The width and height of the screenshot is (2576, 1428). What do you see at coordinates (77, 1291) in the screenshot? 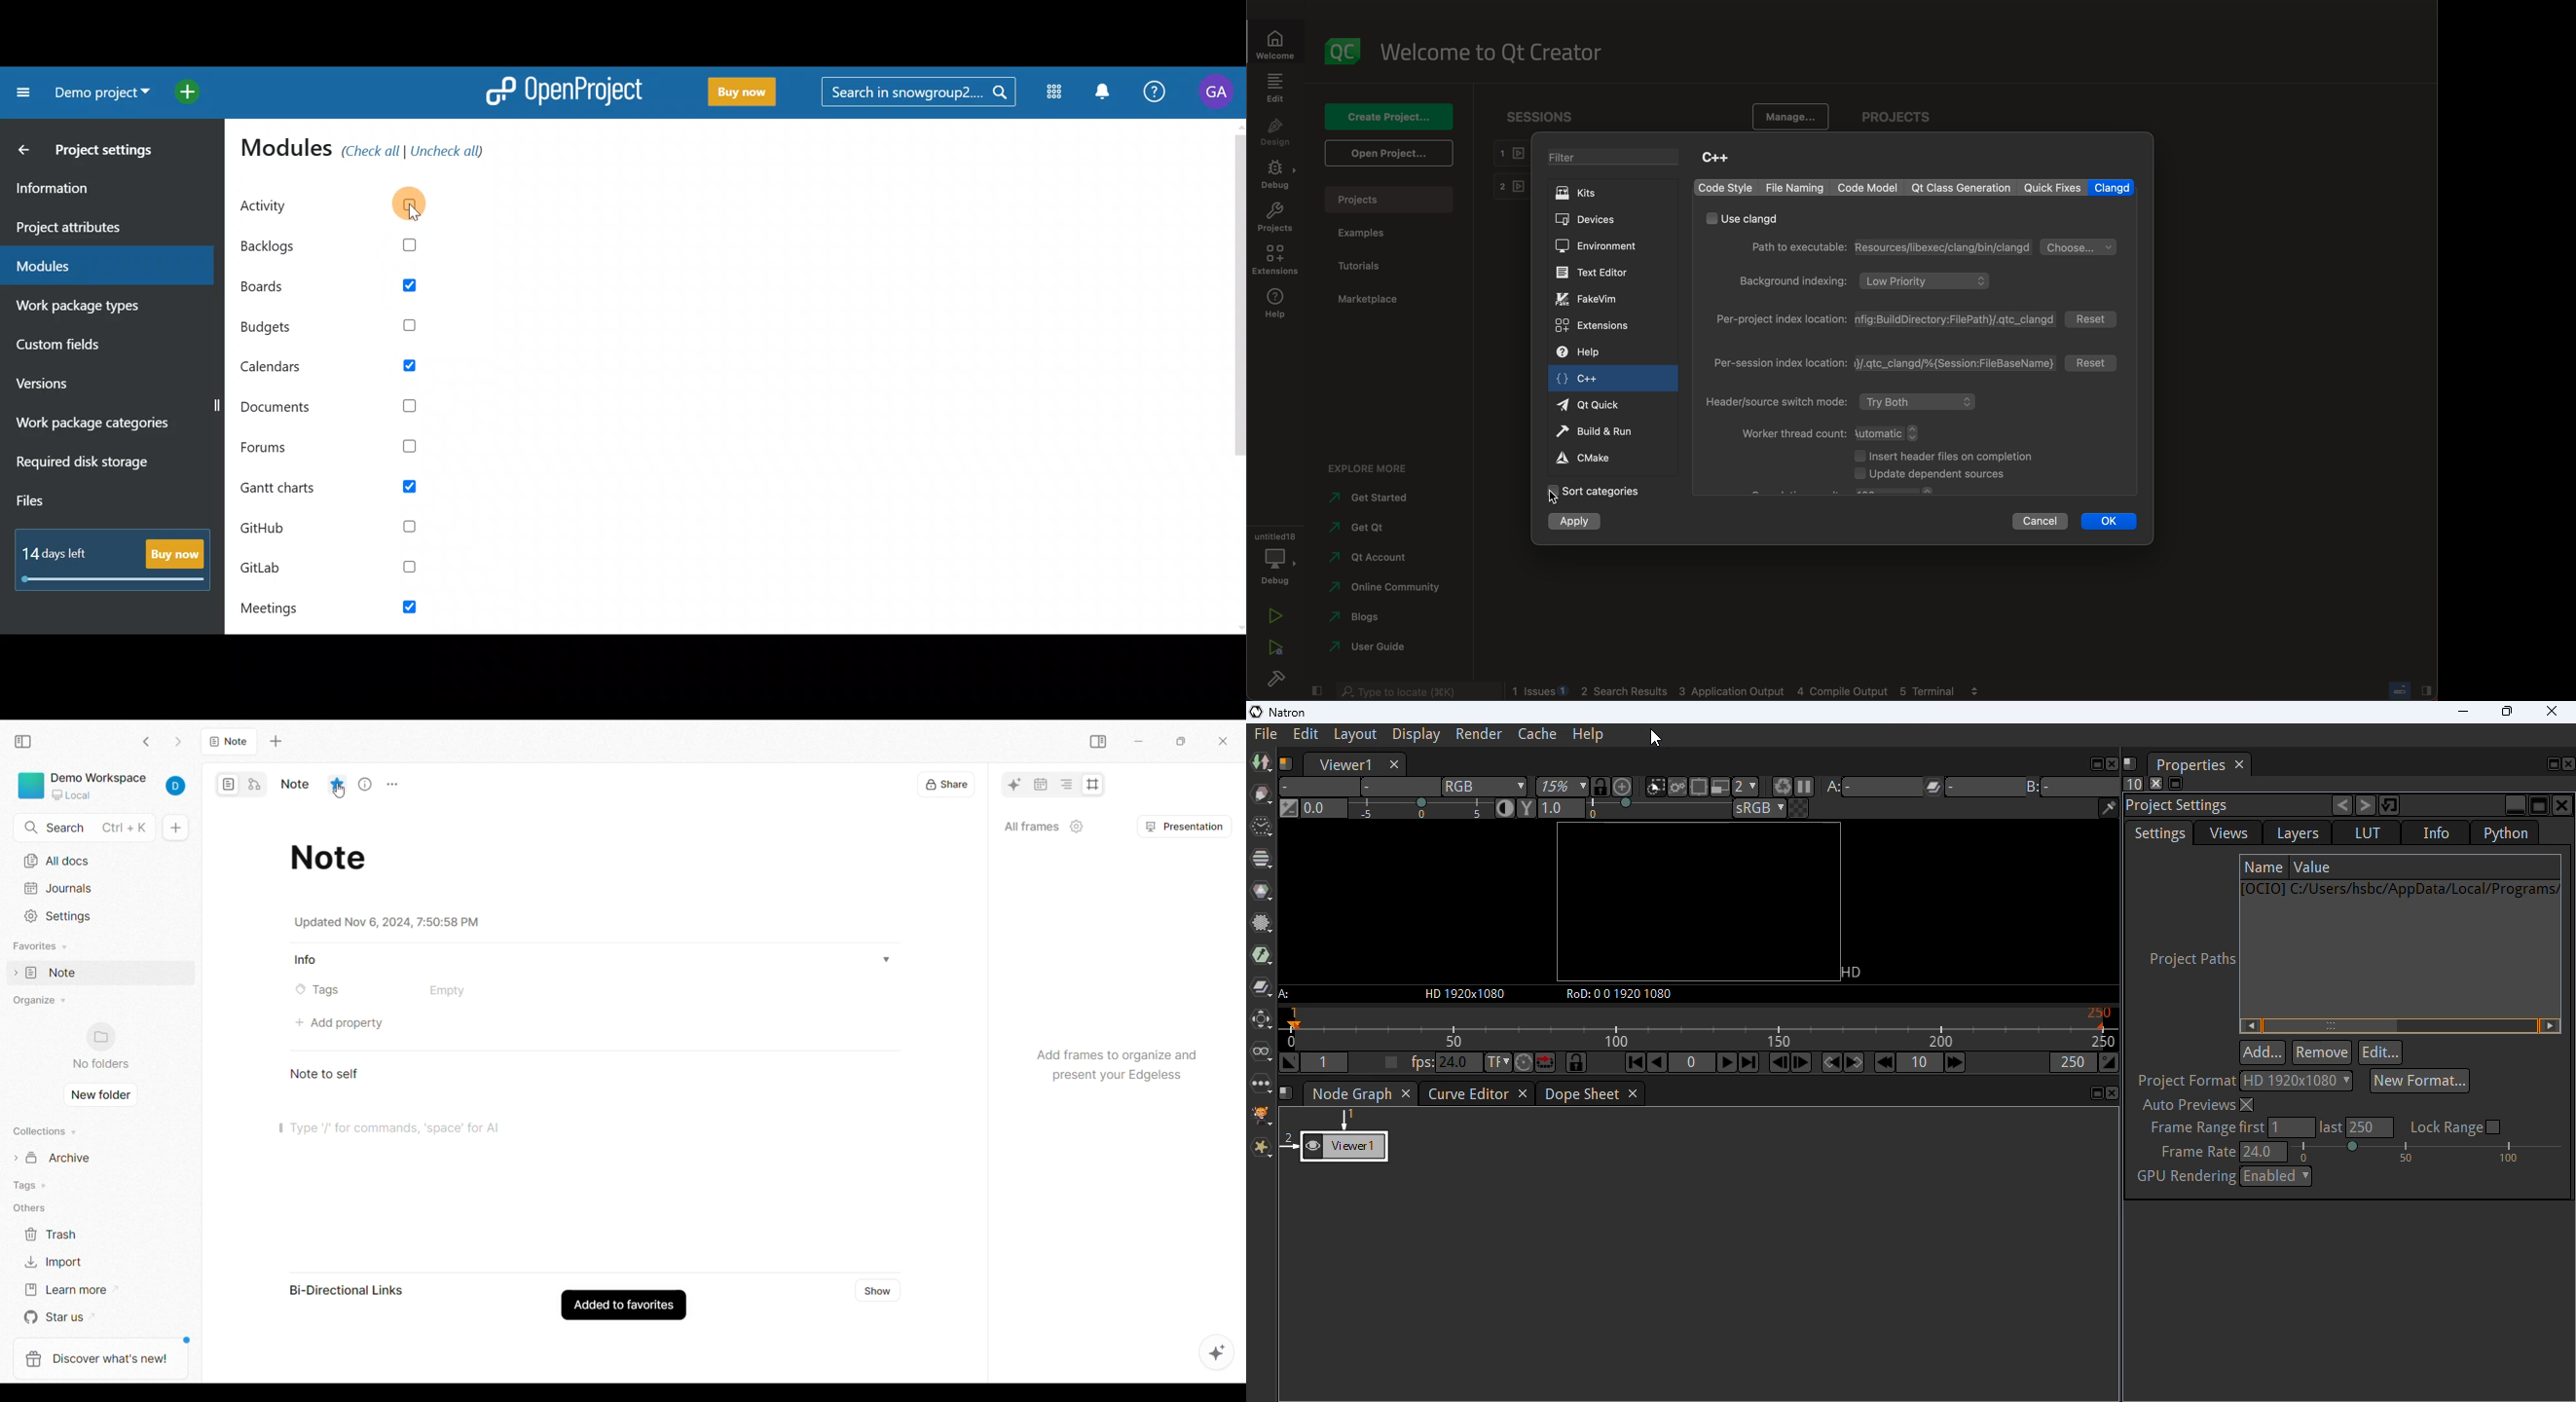
I see `Learn more` at bounding box center [77, 1291].